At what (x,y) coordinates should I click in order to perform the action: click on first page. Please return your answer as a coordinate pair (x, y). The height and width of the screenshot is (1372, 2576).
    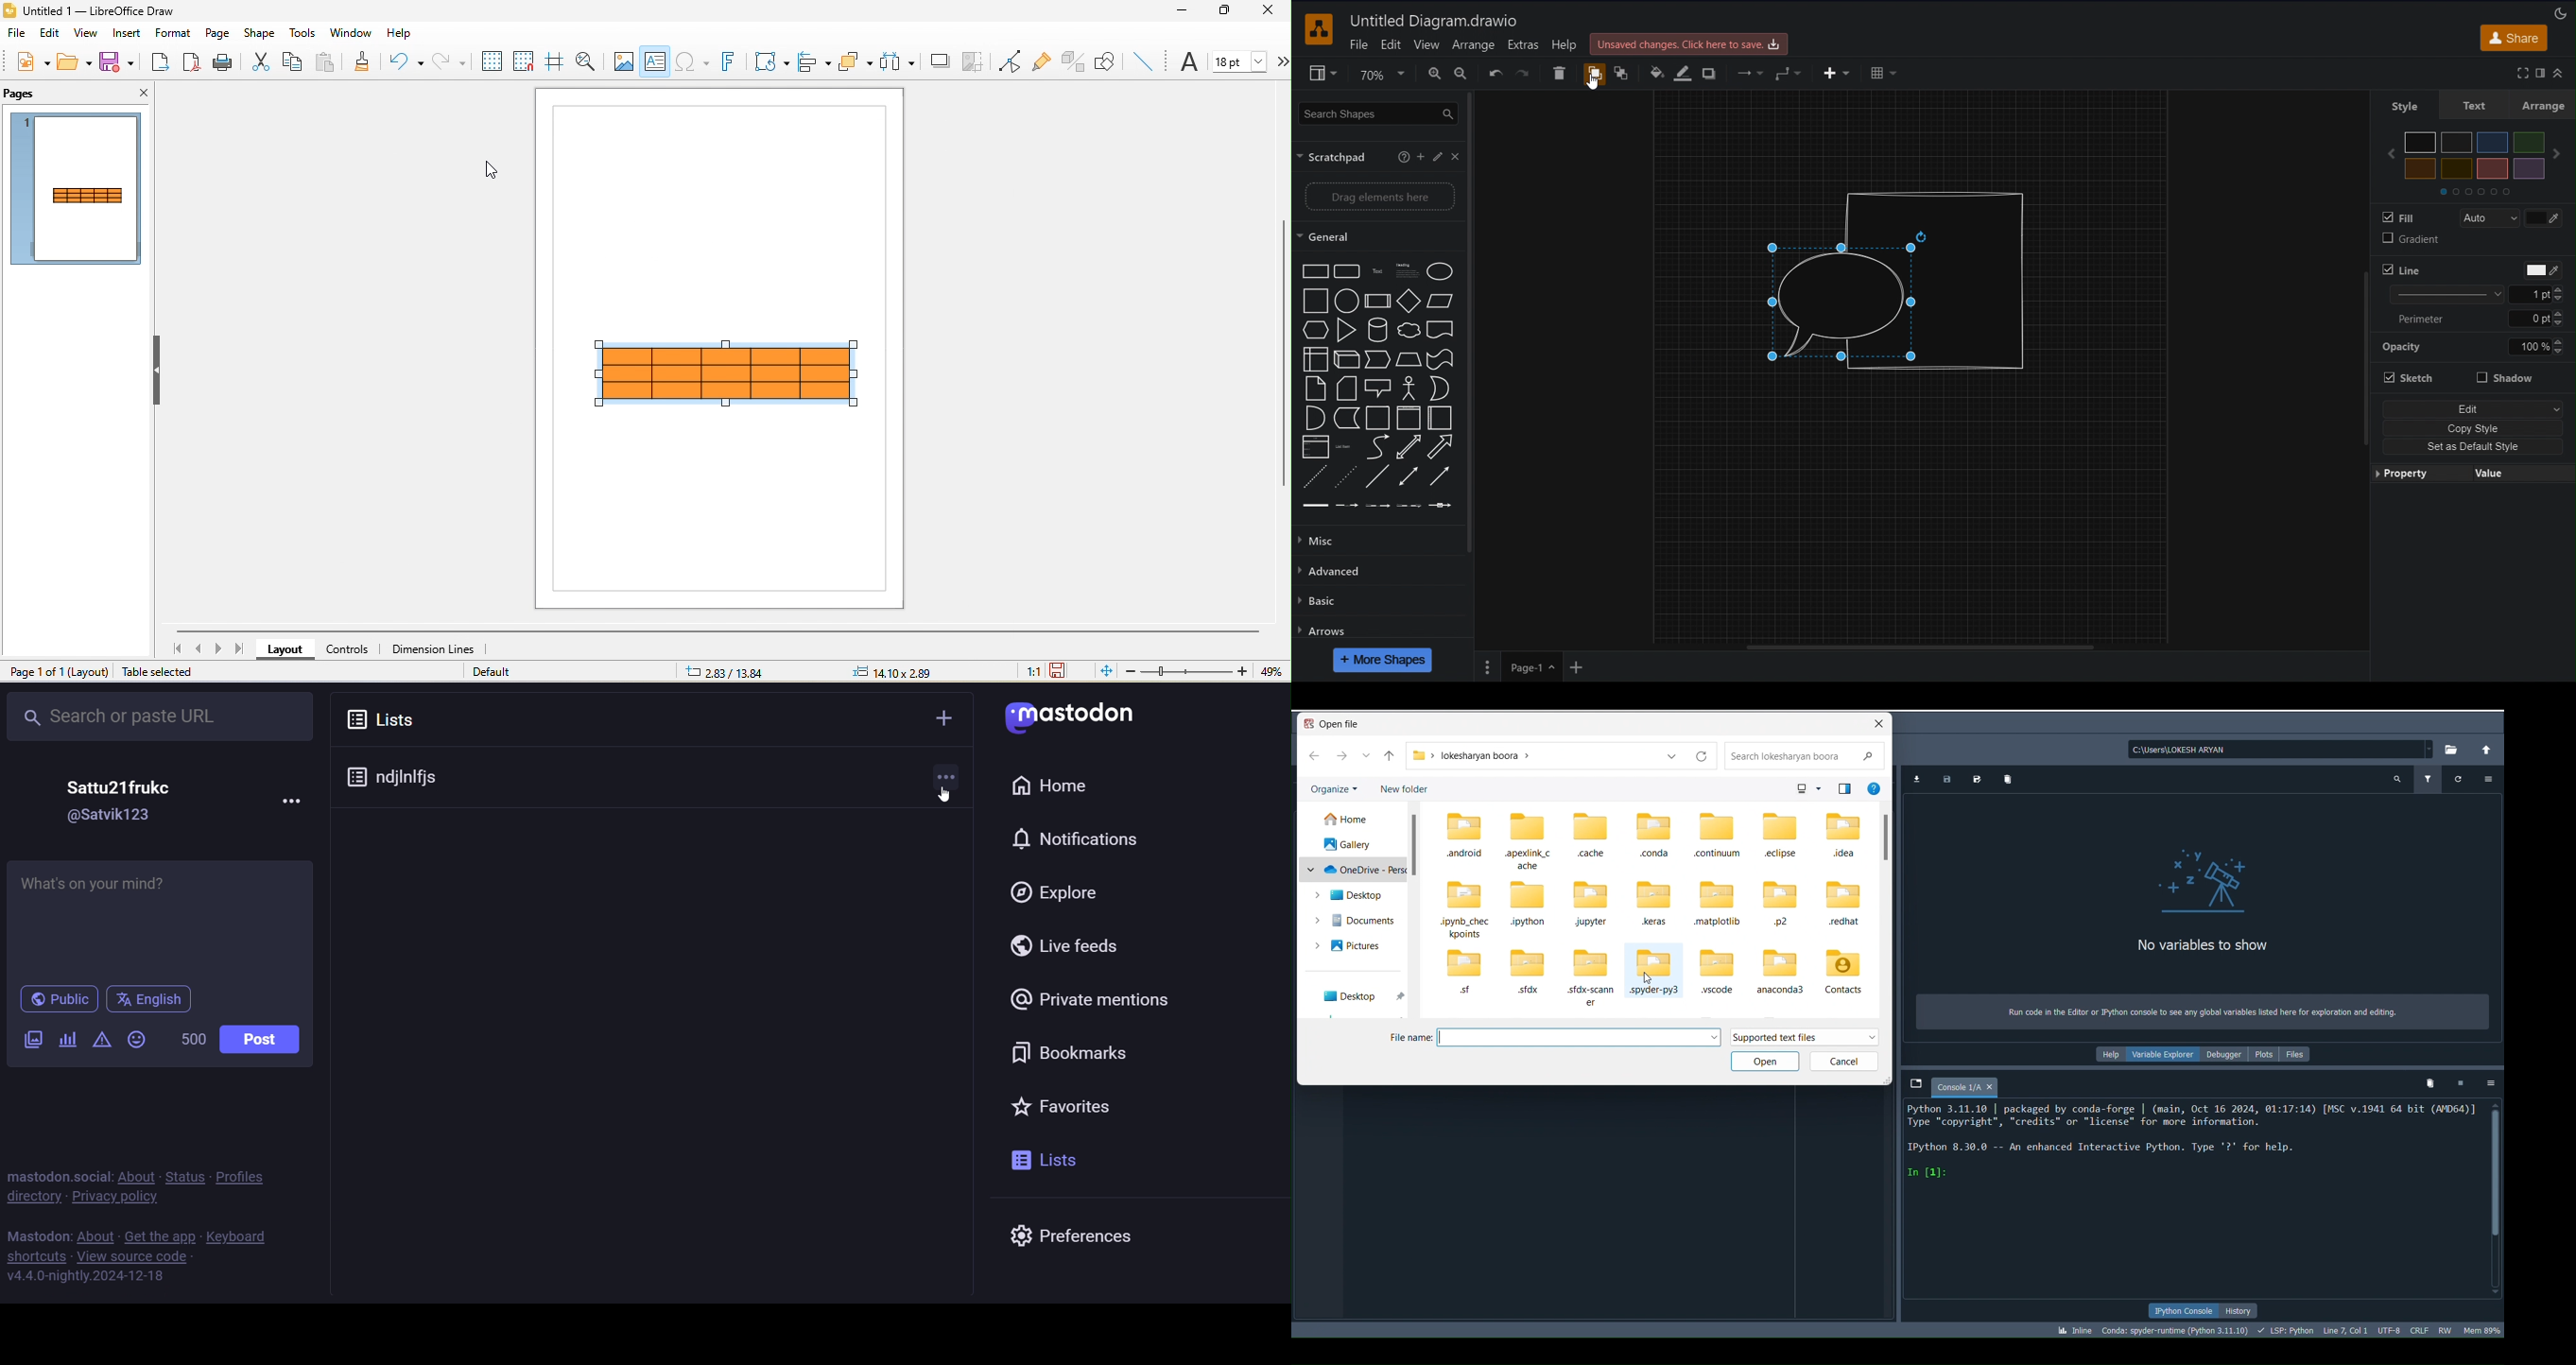
    Looking at the image, I should click on (177, 649).